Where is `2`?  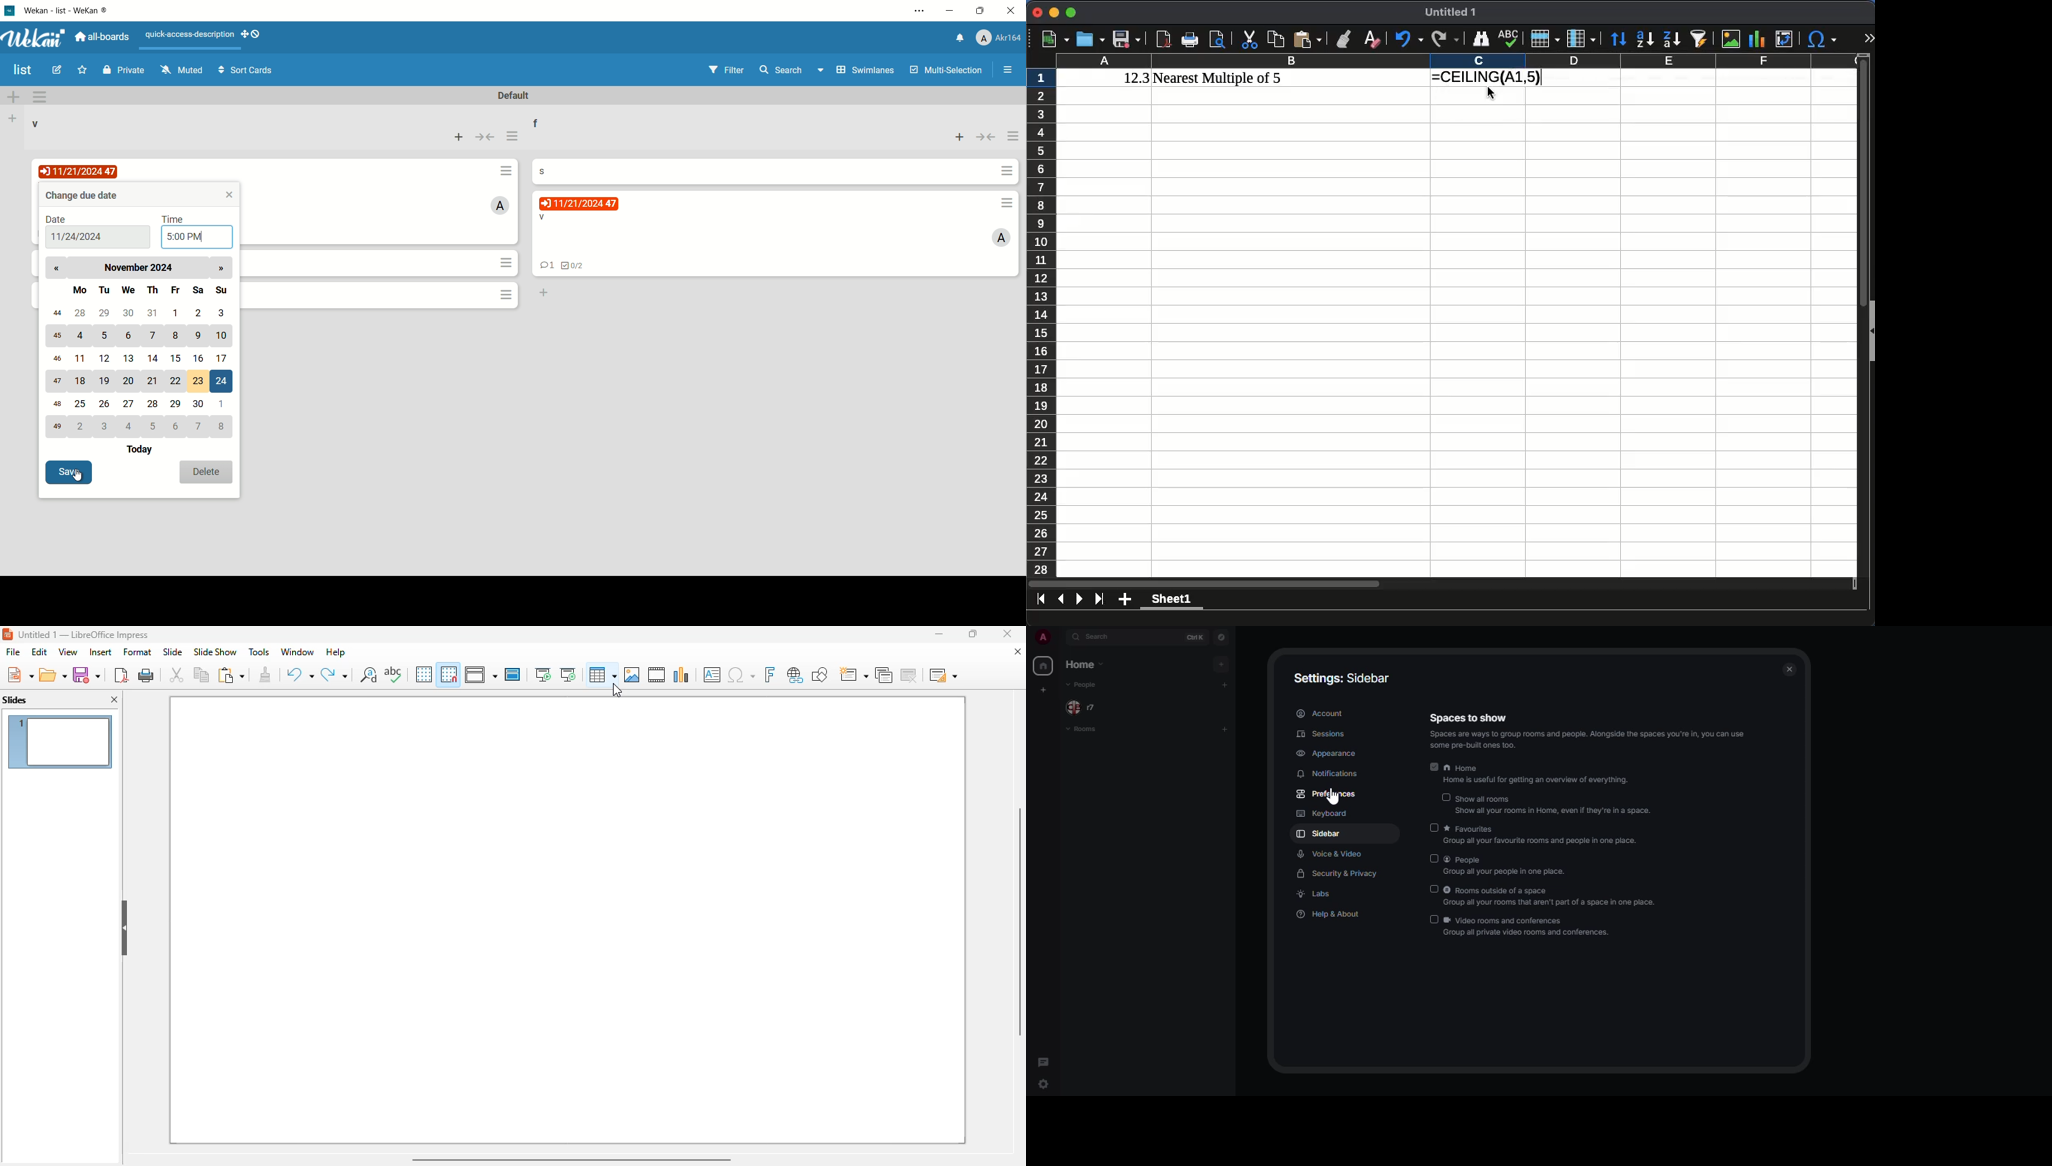 2 is located at coordinates (199, 312).